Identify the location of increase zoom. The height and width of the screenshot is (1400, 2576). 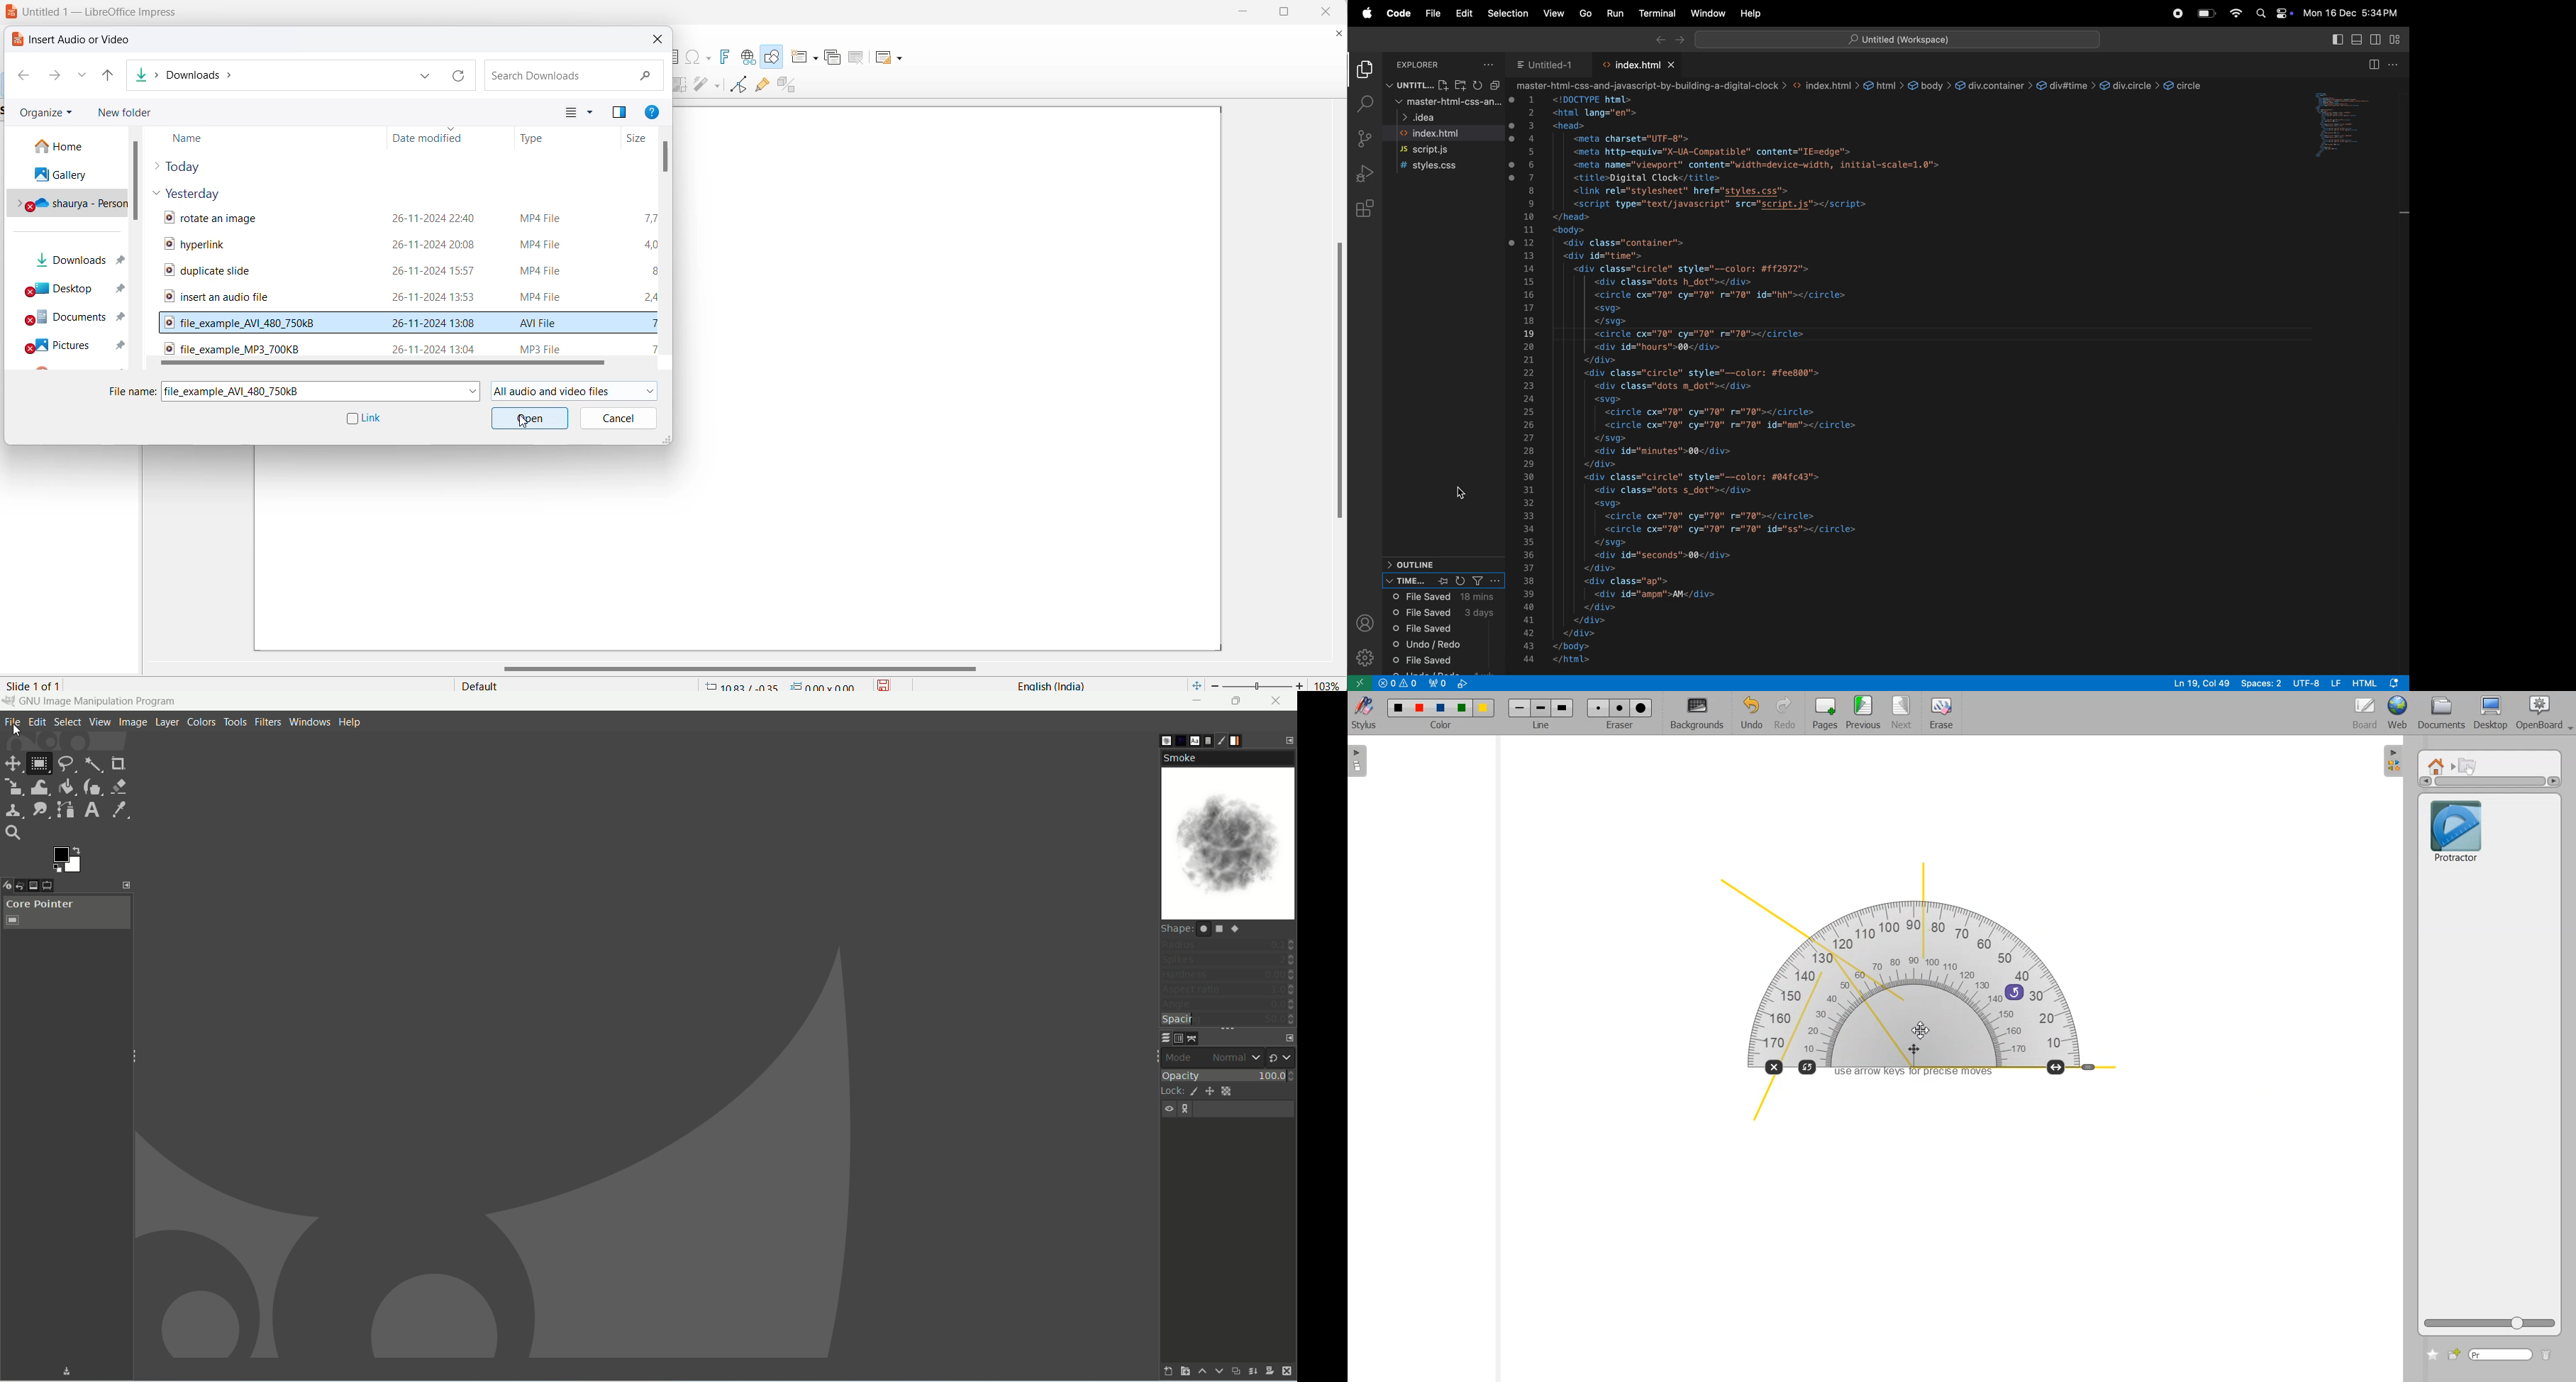
(1299, 684).